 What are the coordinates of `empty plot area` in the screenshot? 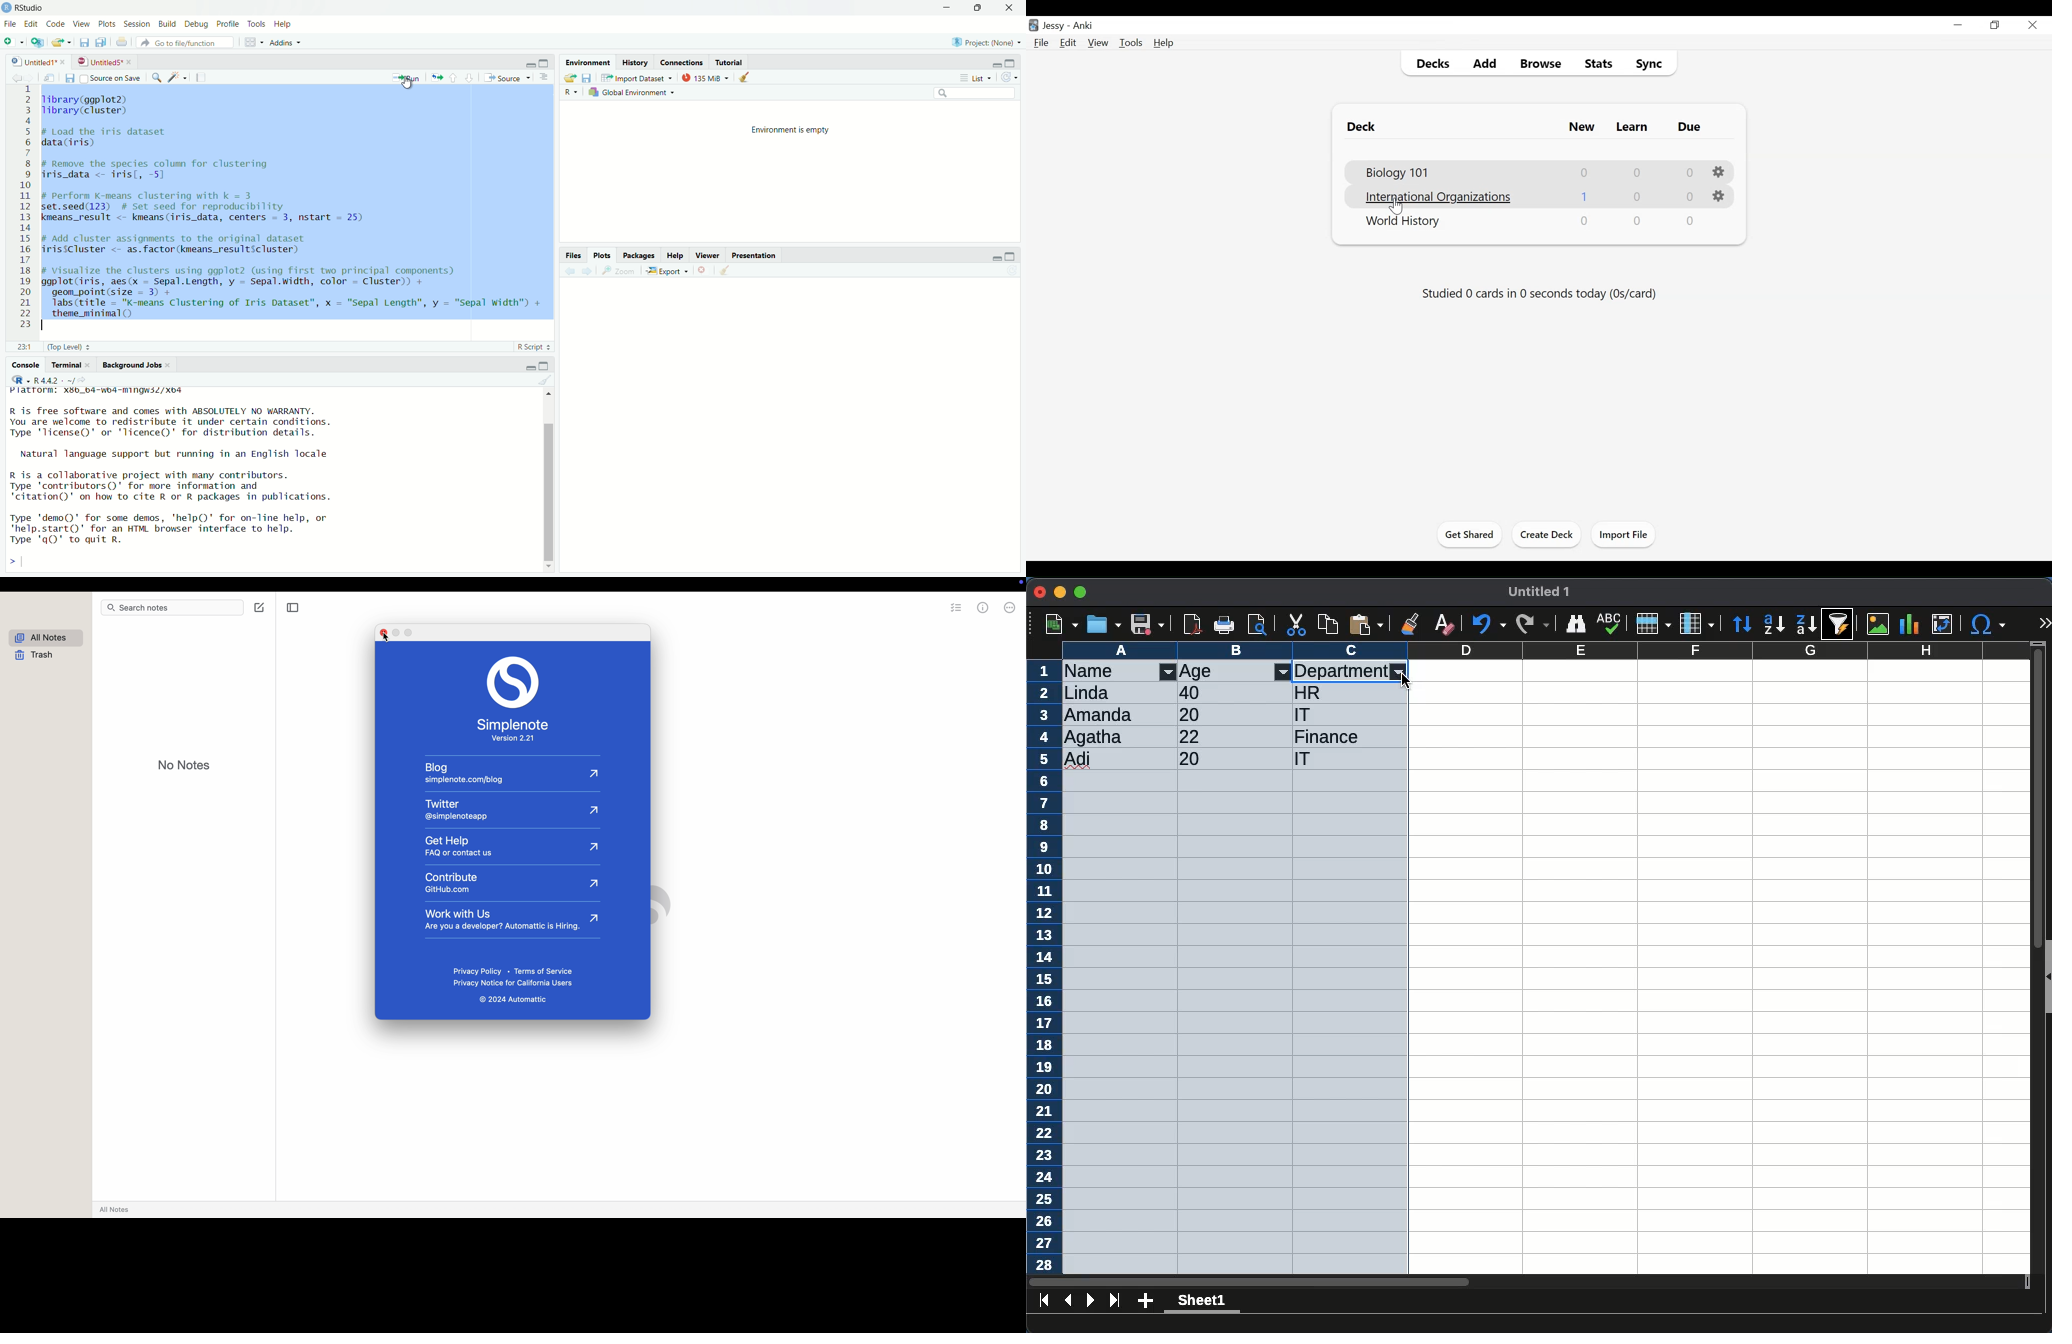 It's located at (794, 429).